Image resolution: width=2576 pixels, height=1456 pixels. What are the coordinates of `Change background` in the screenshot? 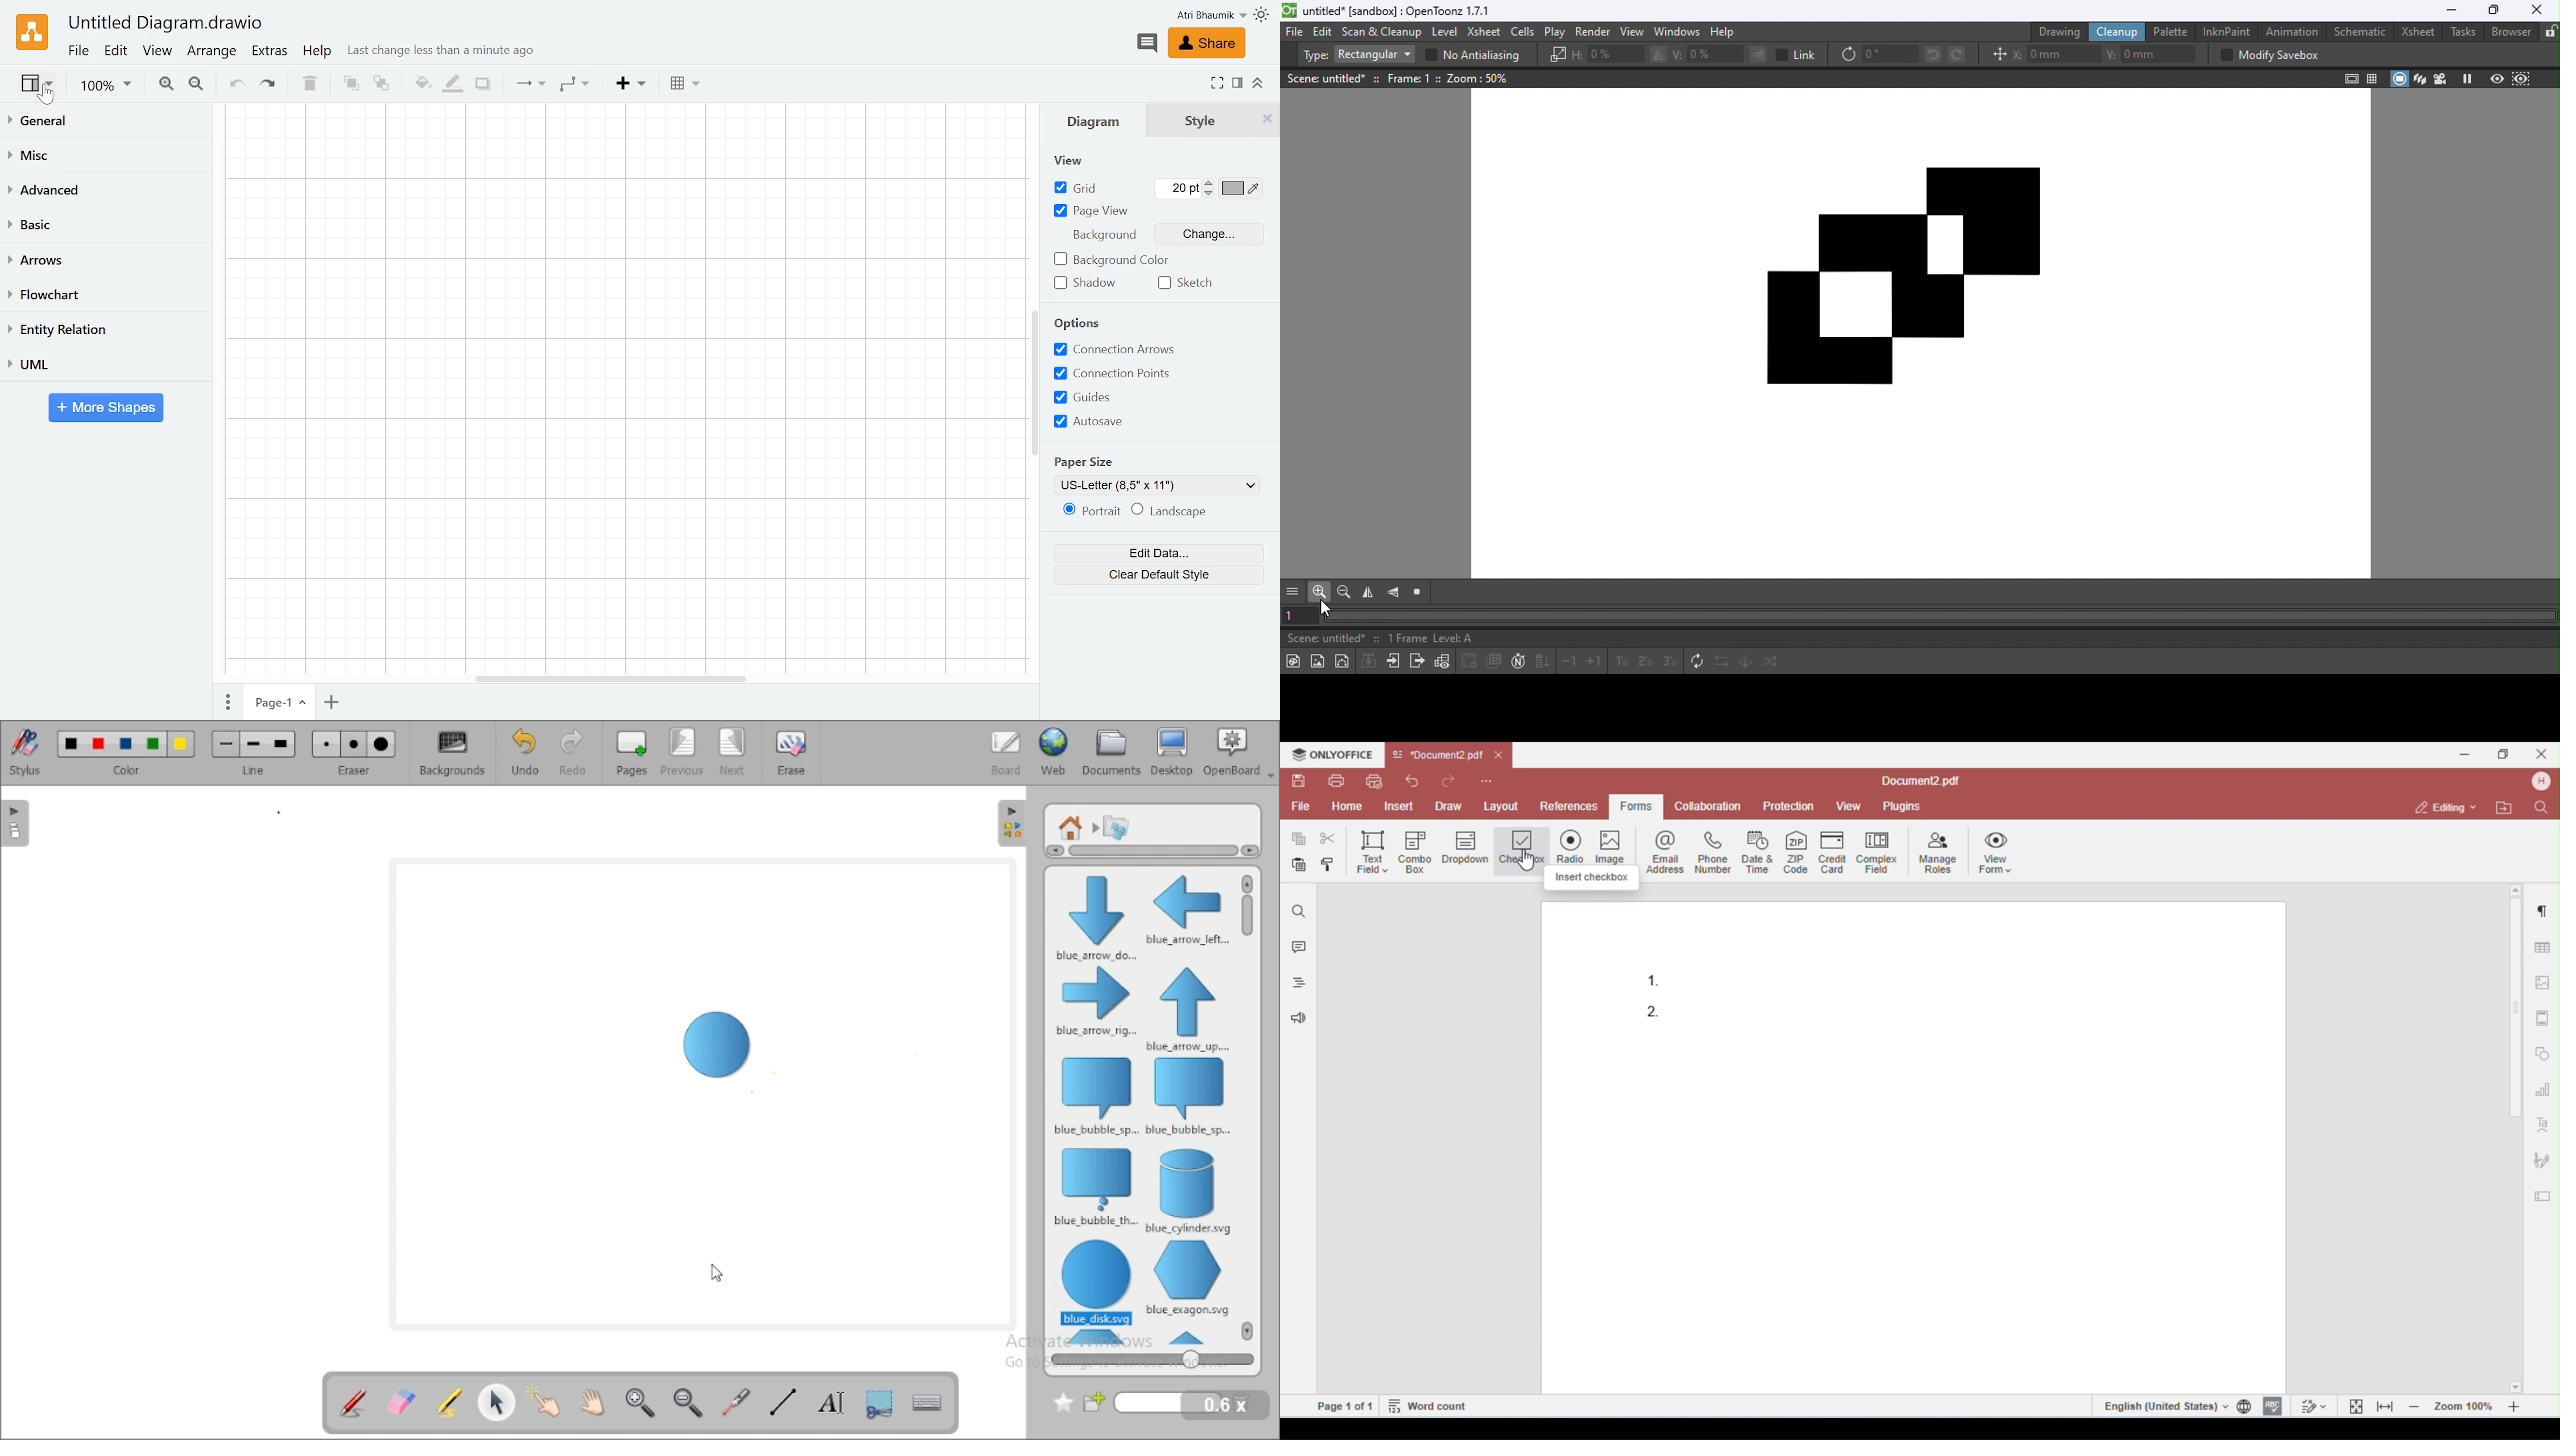 It's located at (1214, 233).